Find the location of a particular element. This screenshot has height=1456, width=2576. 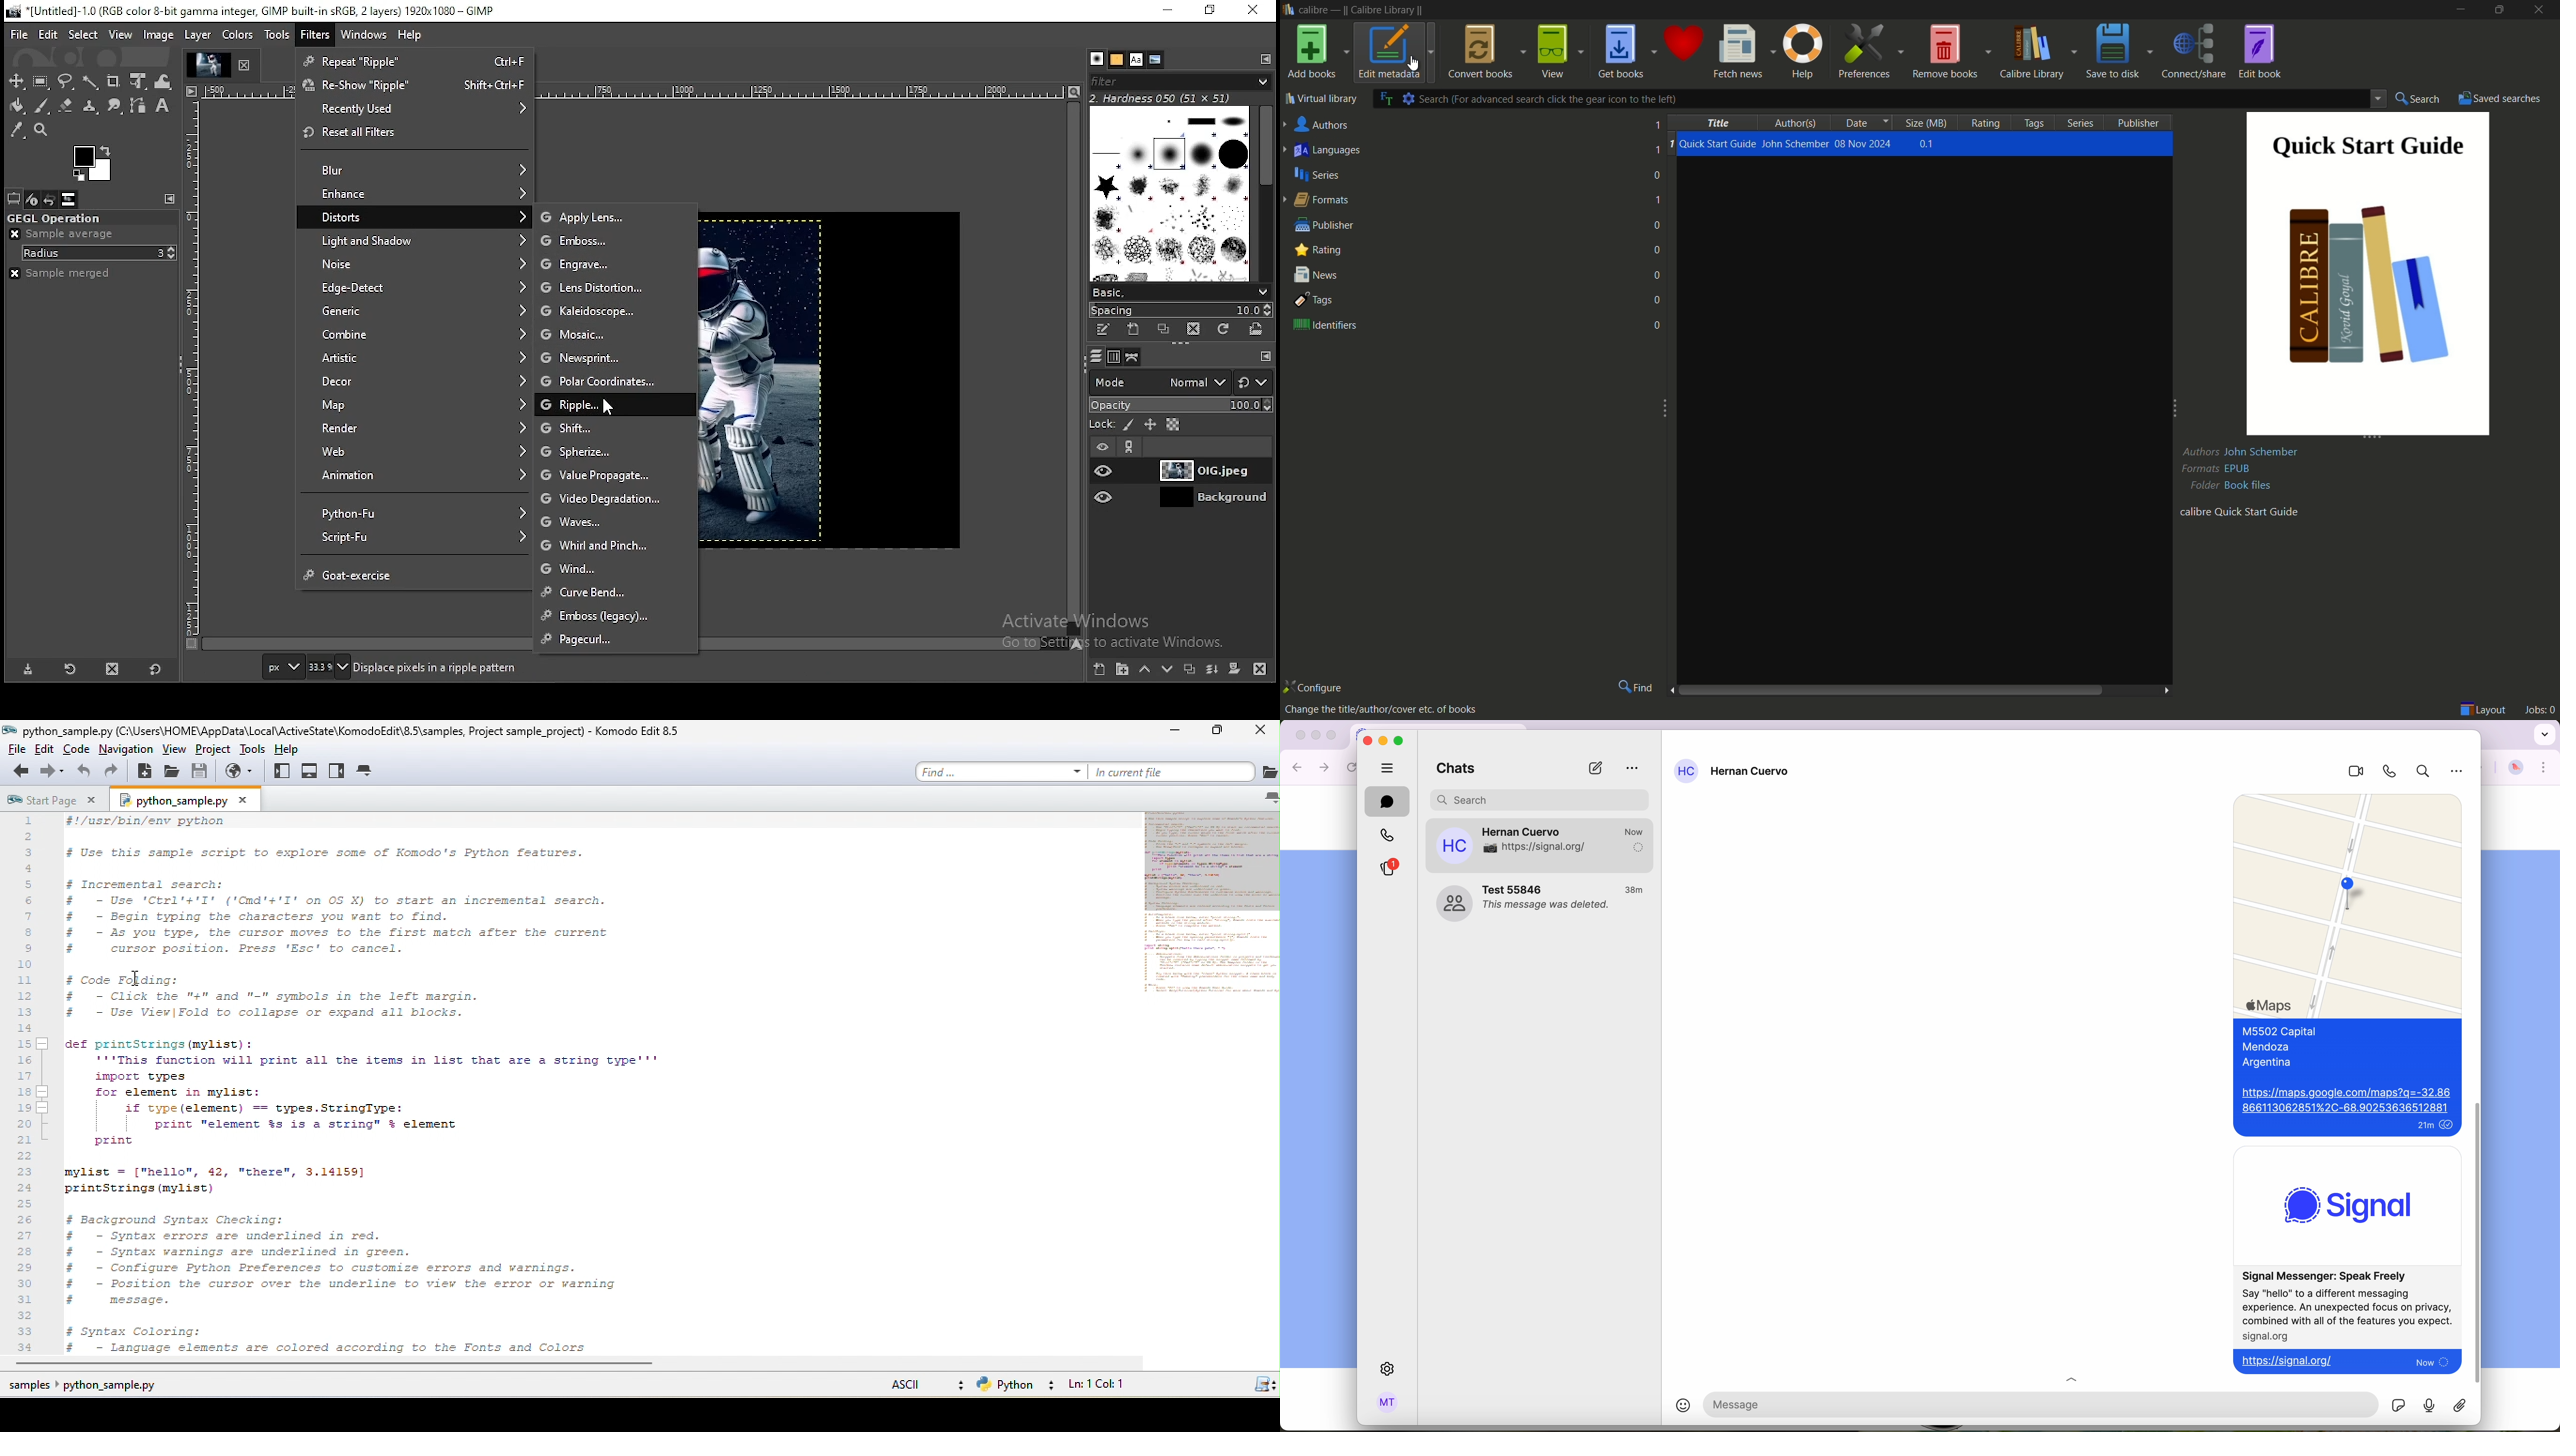

close is located at coordinates (249, 63).